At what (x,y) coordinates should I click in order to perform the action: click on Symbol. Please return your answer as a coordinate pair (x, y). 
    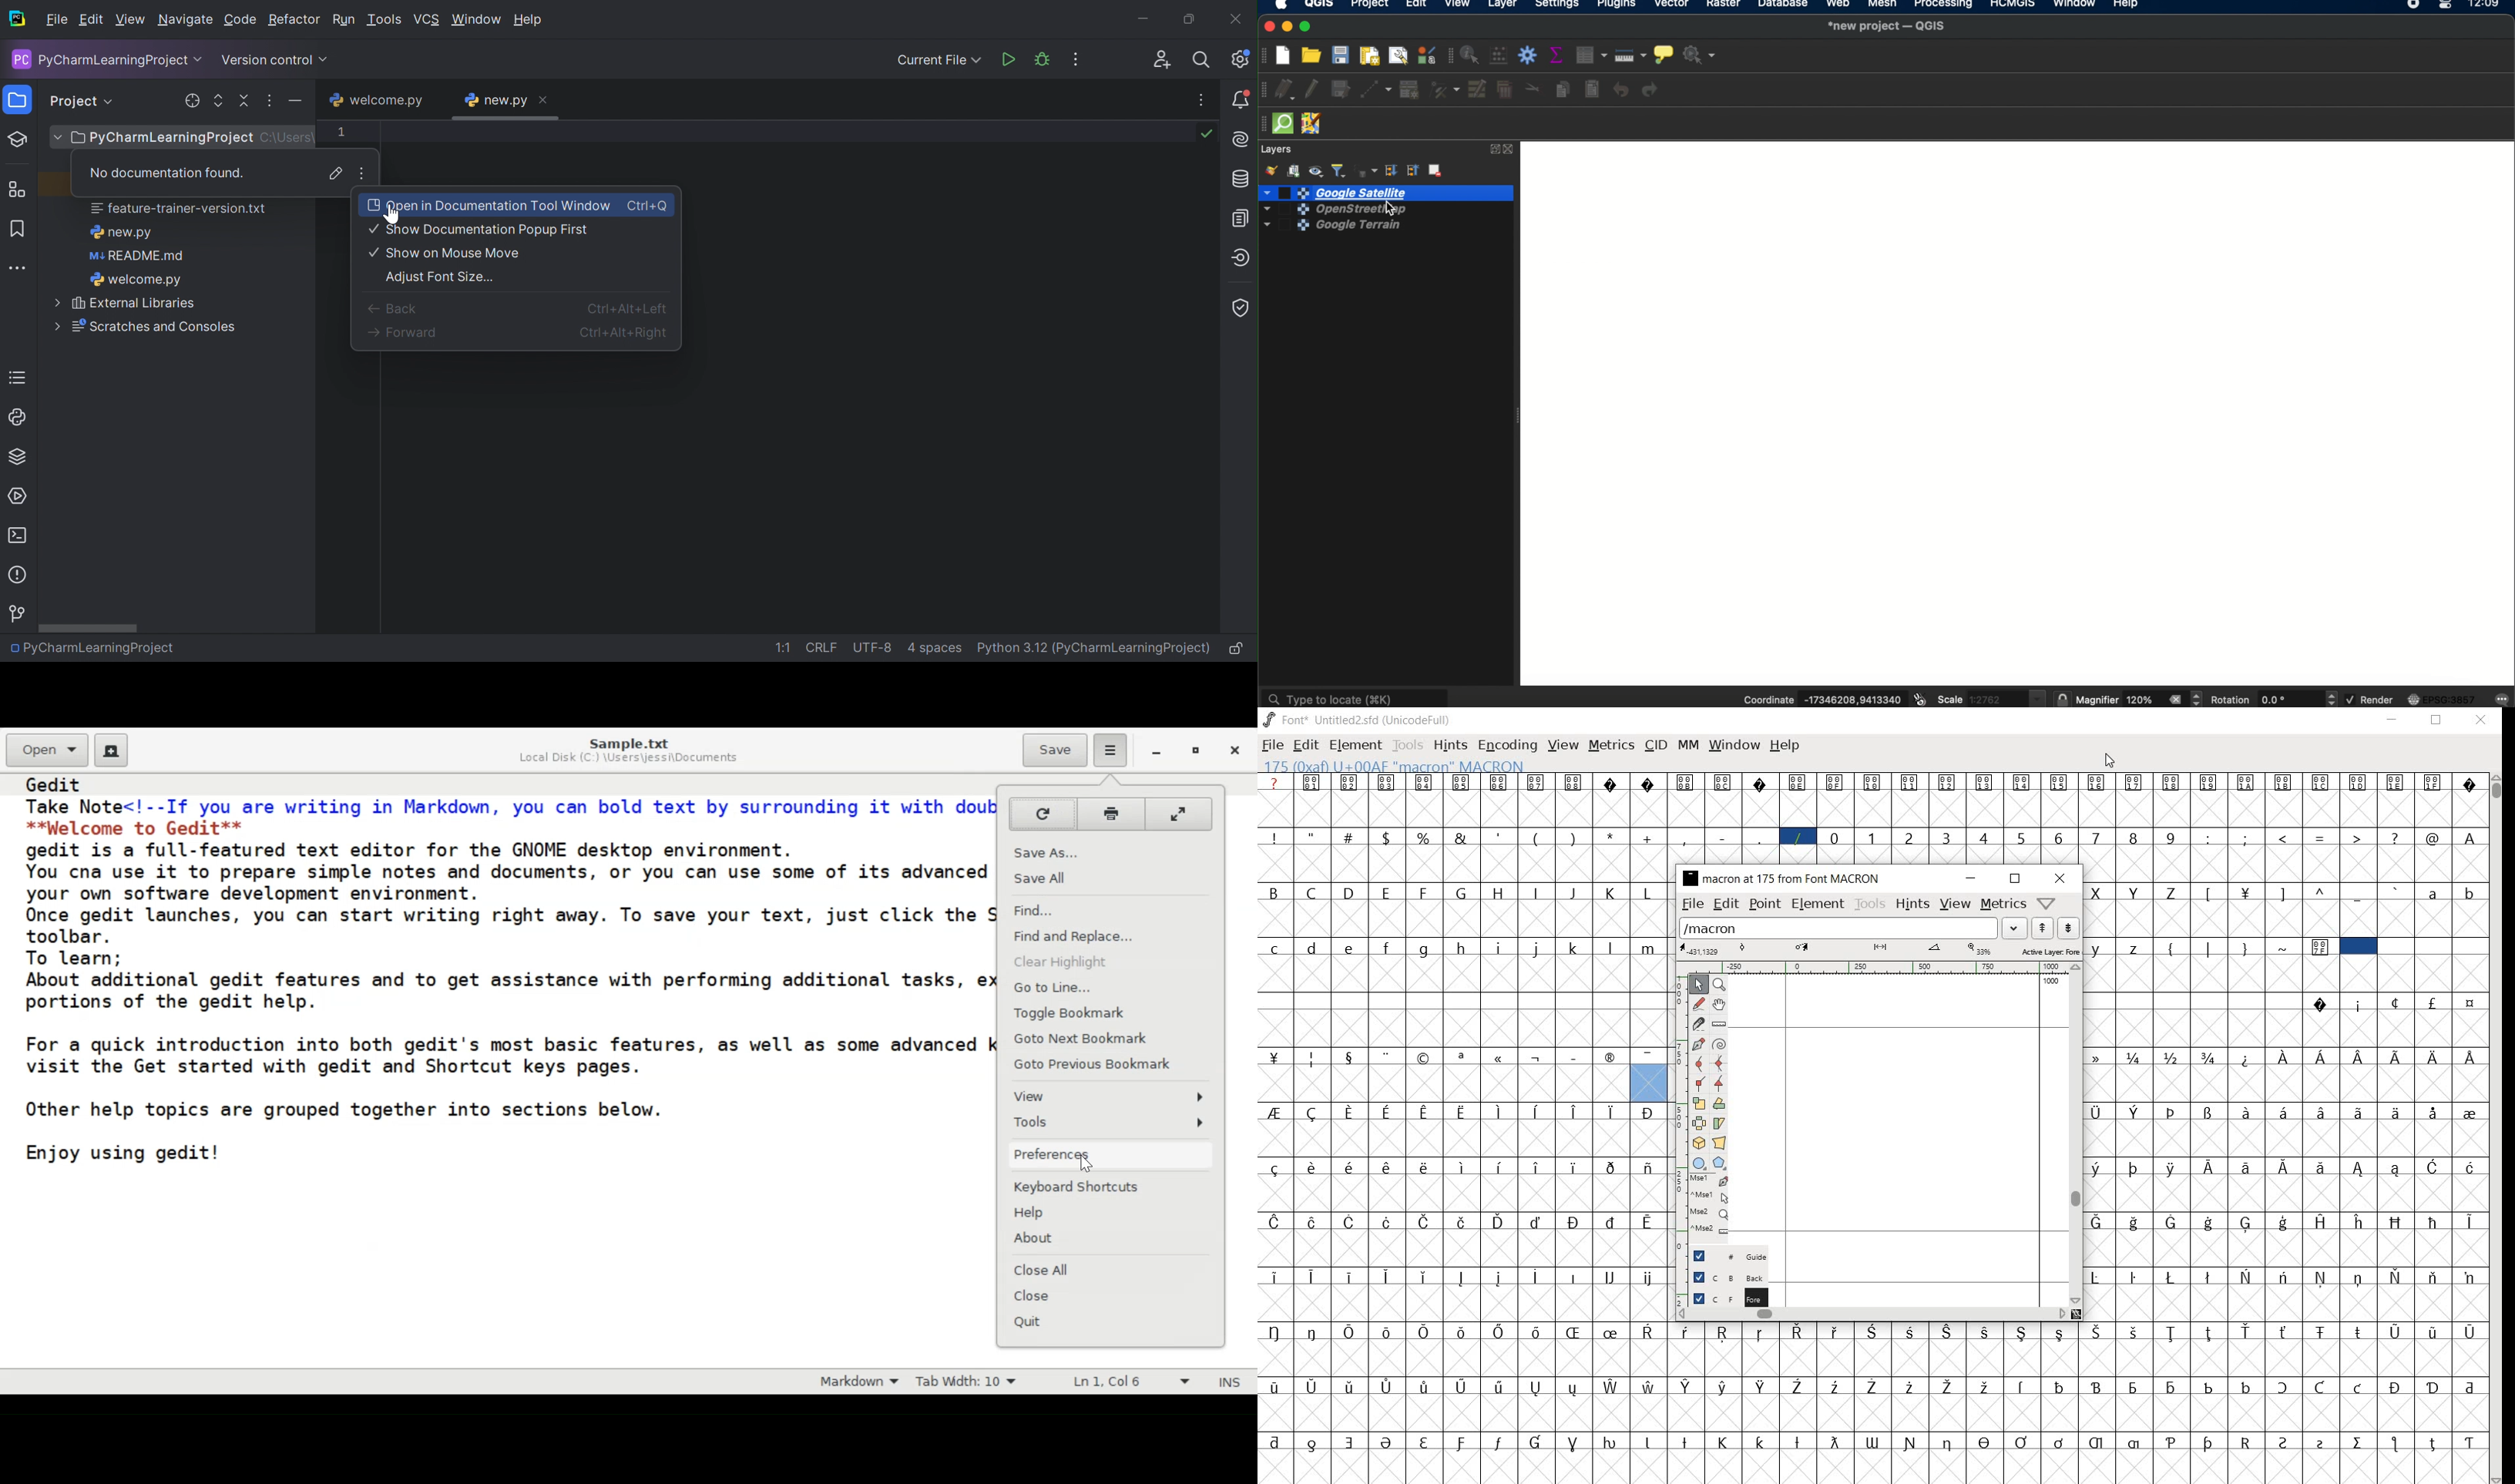
    Looking at the image, I should click on (1274, 1169).